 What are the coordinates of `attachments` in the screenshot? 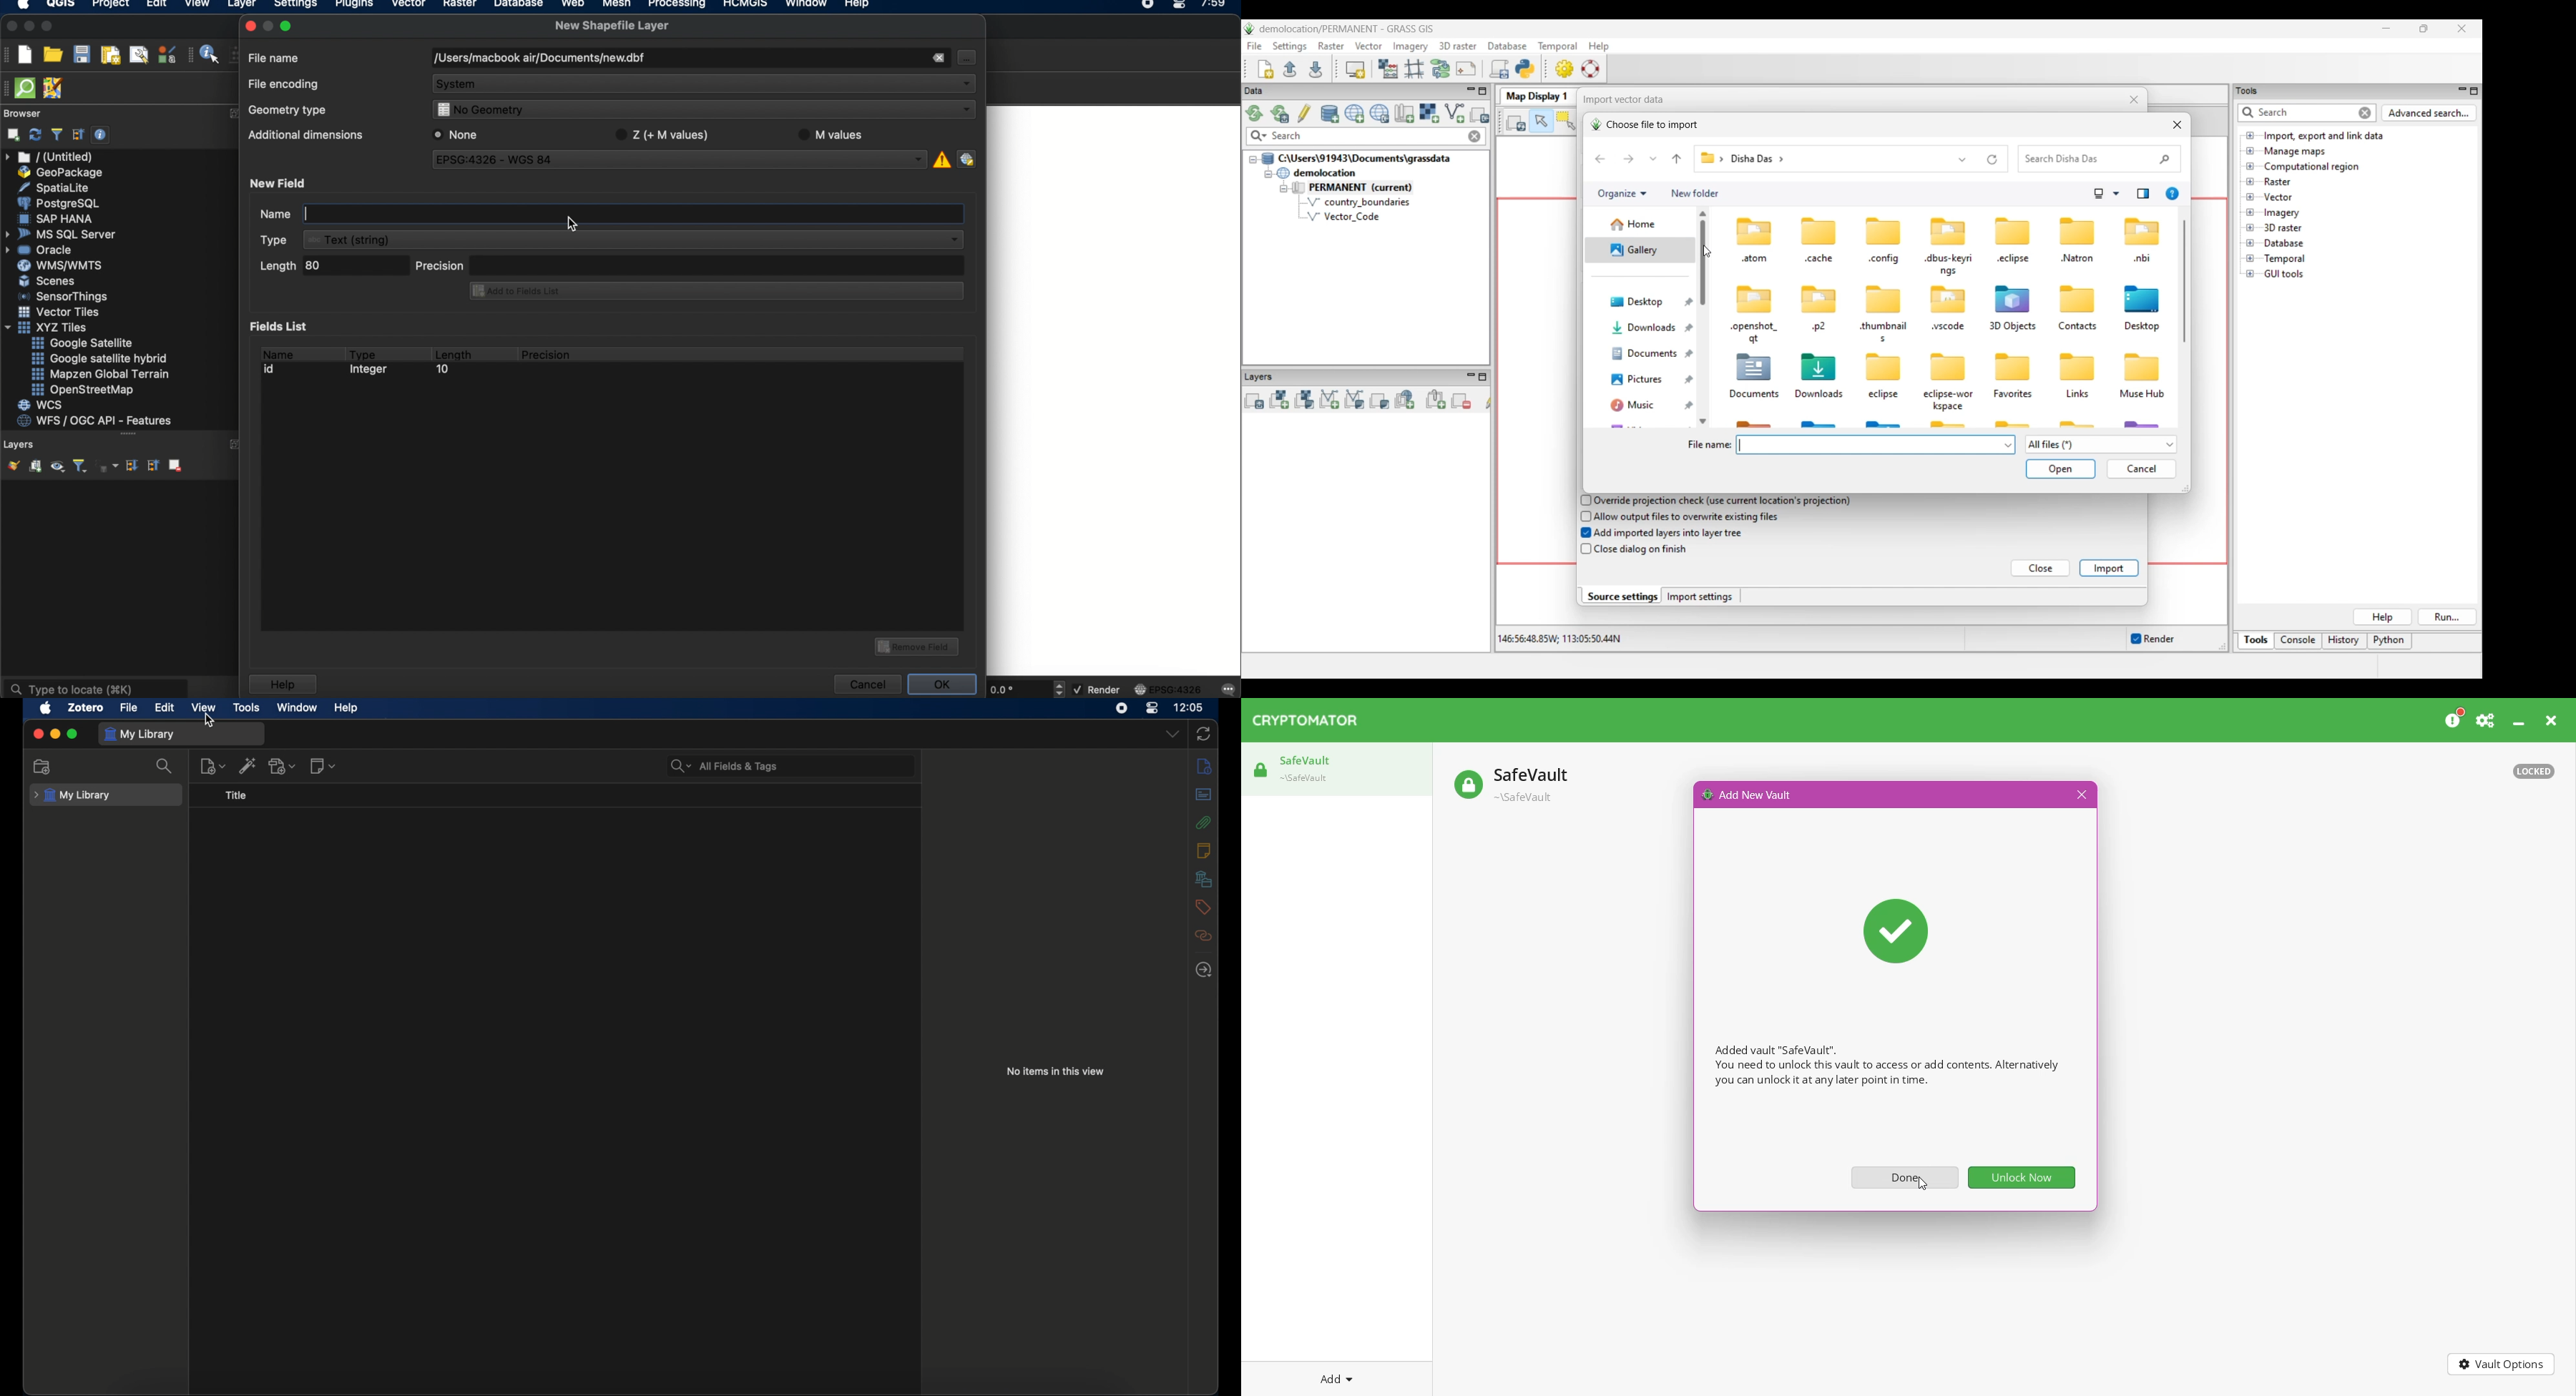 It's located at (1203, 822).